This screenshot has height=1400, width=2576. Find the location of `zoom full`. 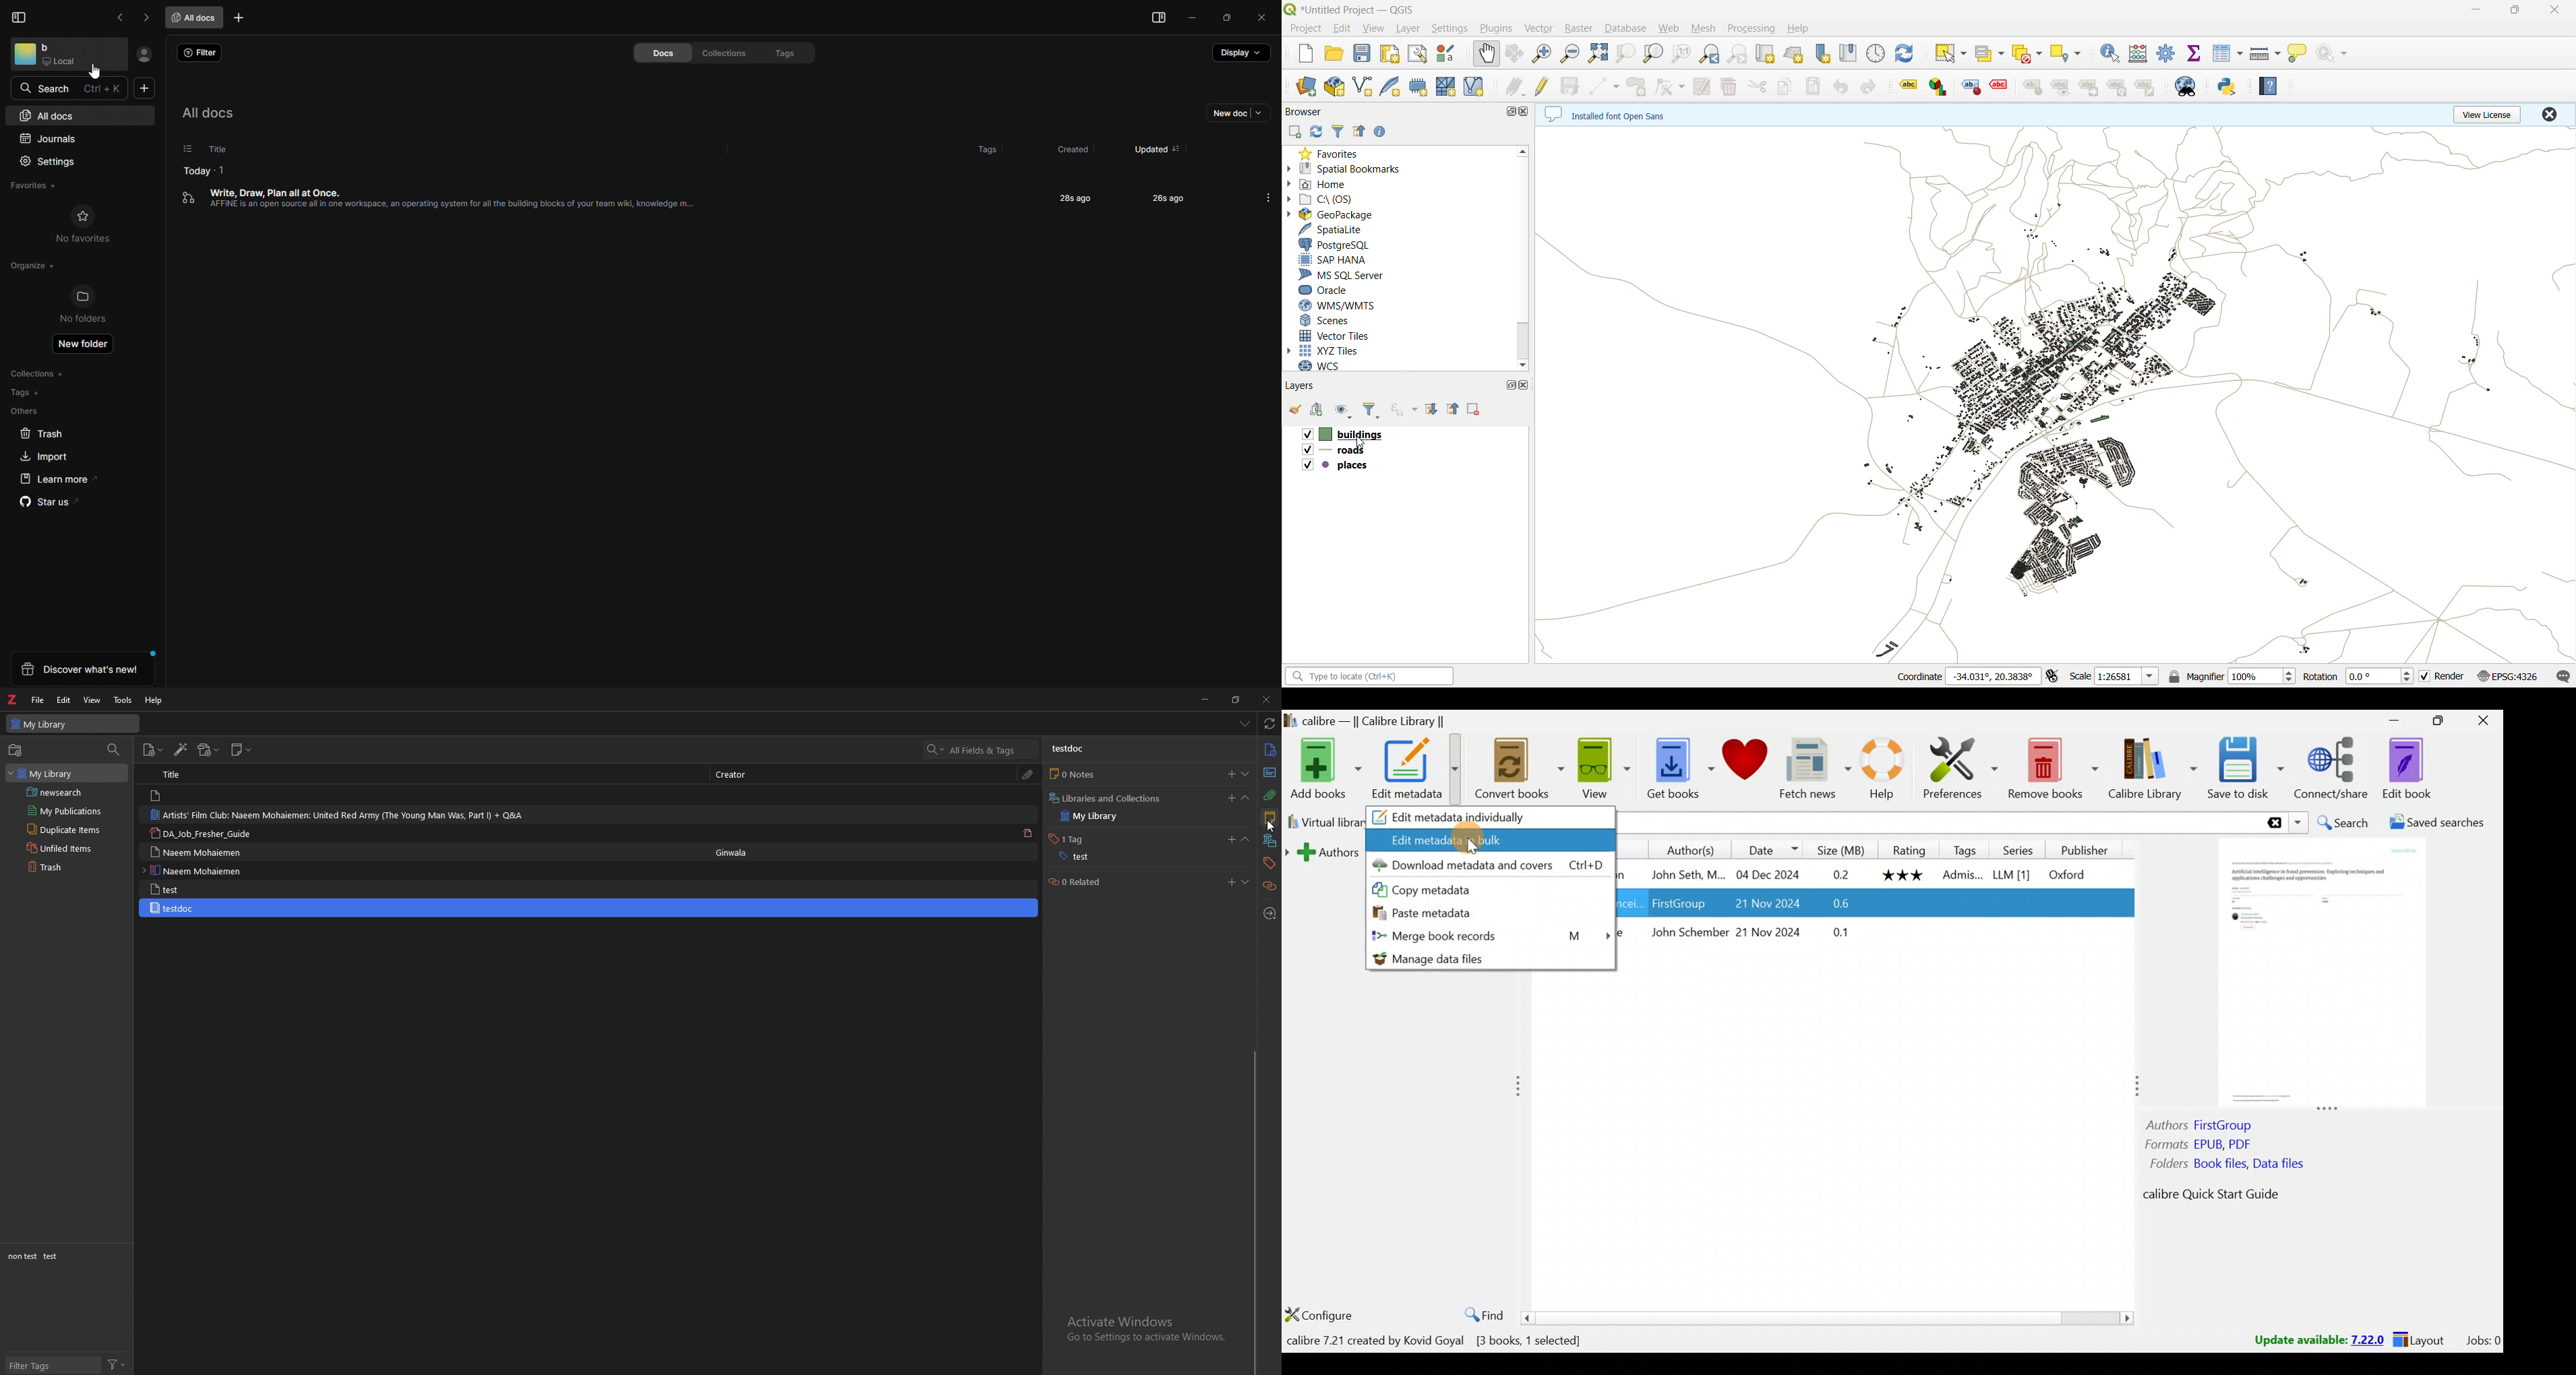

zoom full is located at coordinates (1597, 53).